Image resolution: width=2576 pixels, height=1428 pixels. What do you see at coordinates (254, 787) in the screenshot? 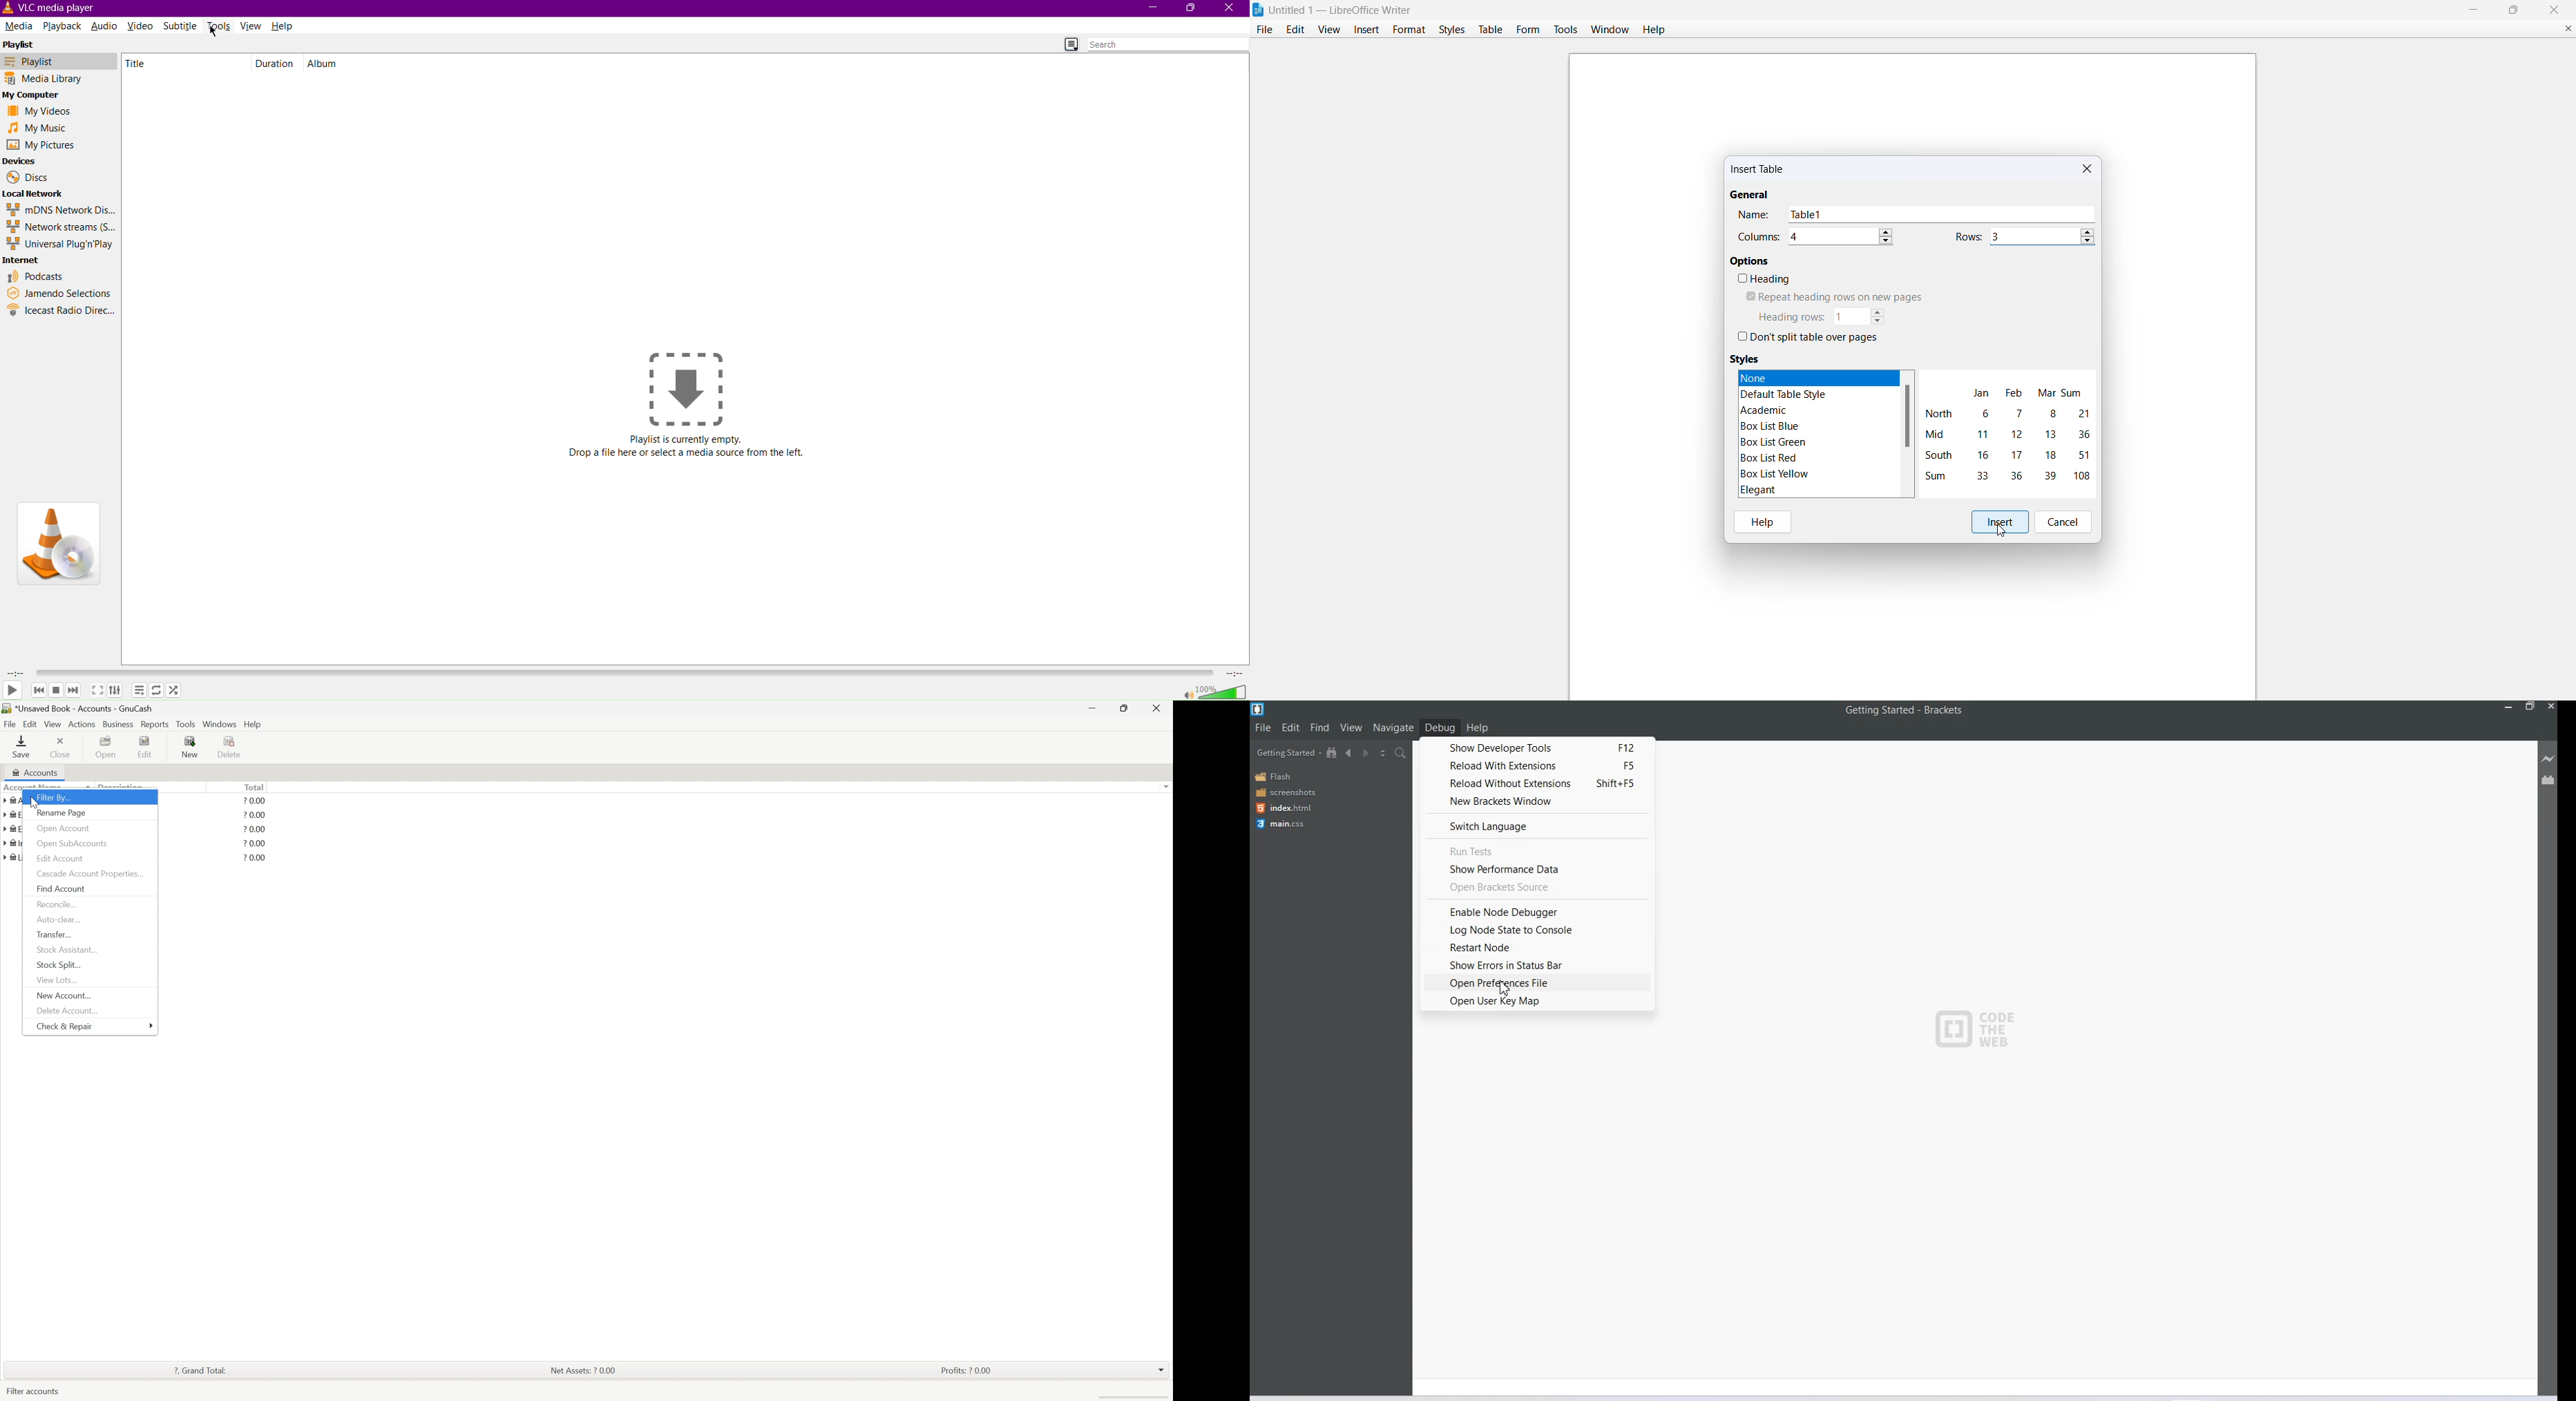
I see `Total` at bounding box center [254, 787].